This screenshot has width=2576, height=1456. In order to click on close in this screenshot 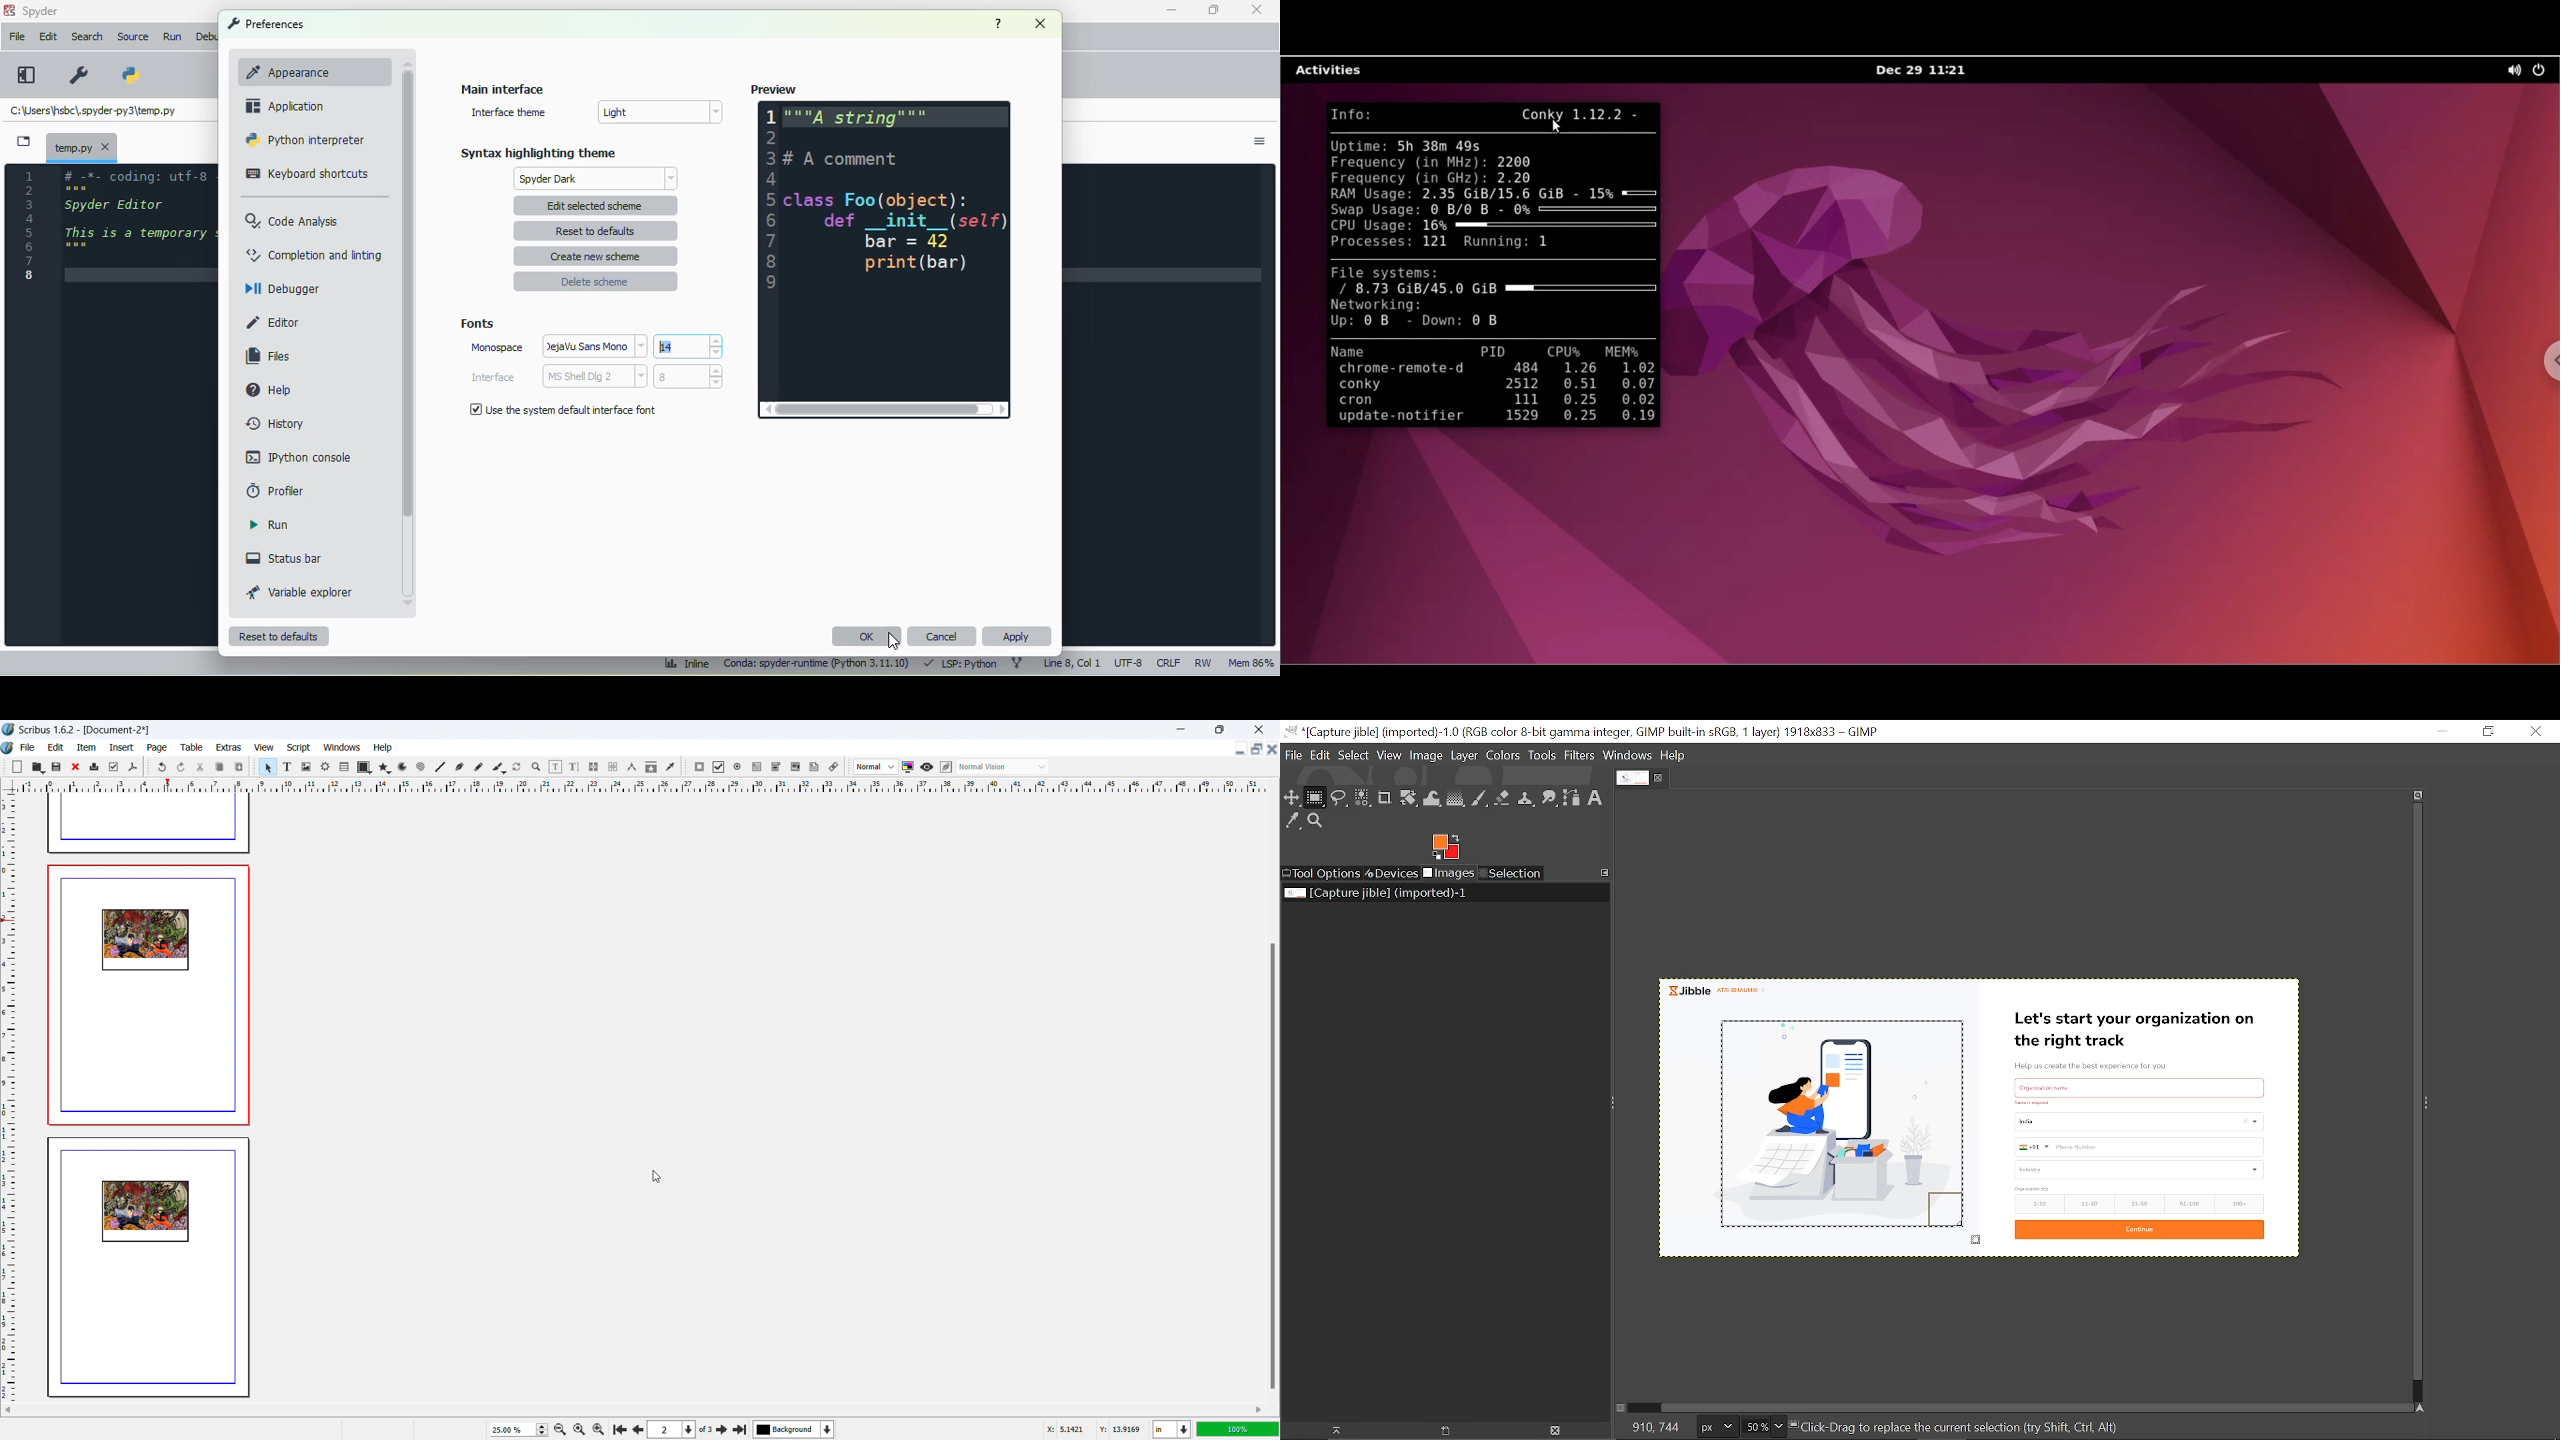, I will do `click(1256, 8)`.